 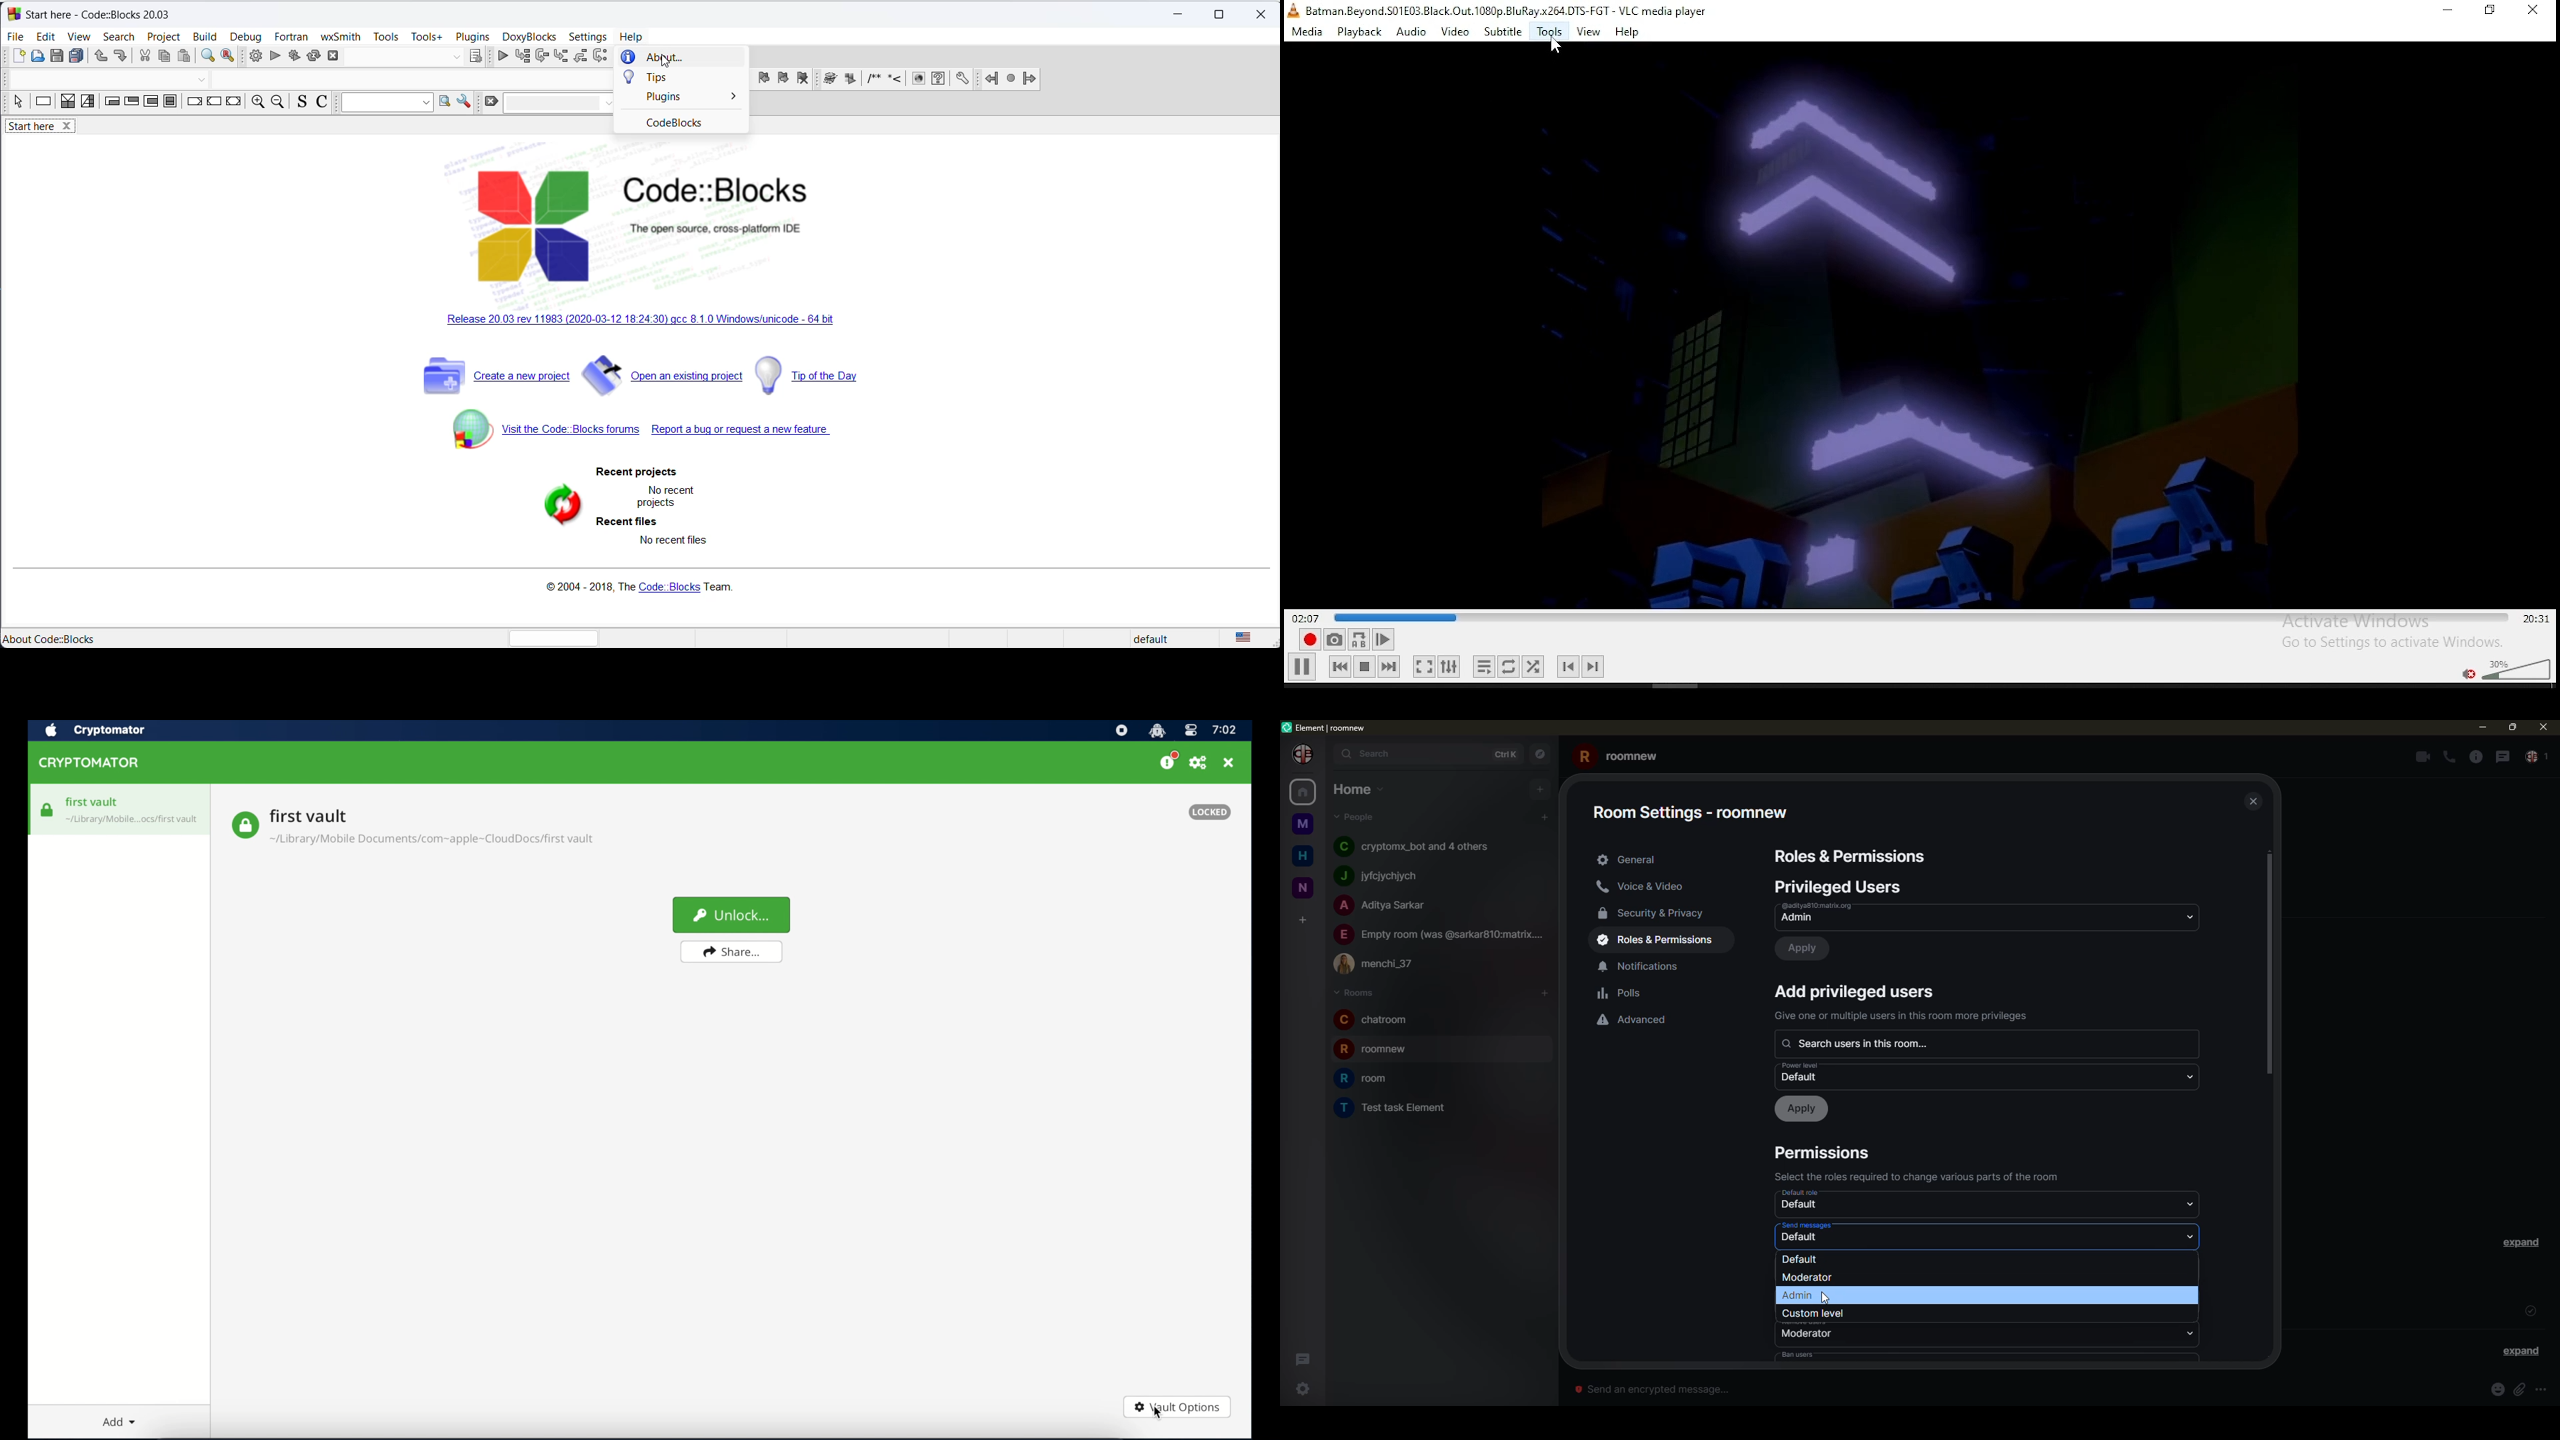 I want to click on next instruction, so click(x=600, y=57).